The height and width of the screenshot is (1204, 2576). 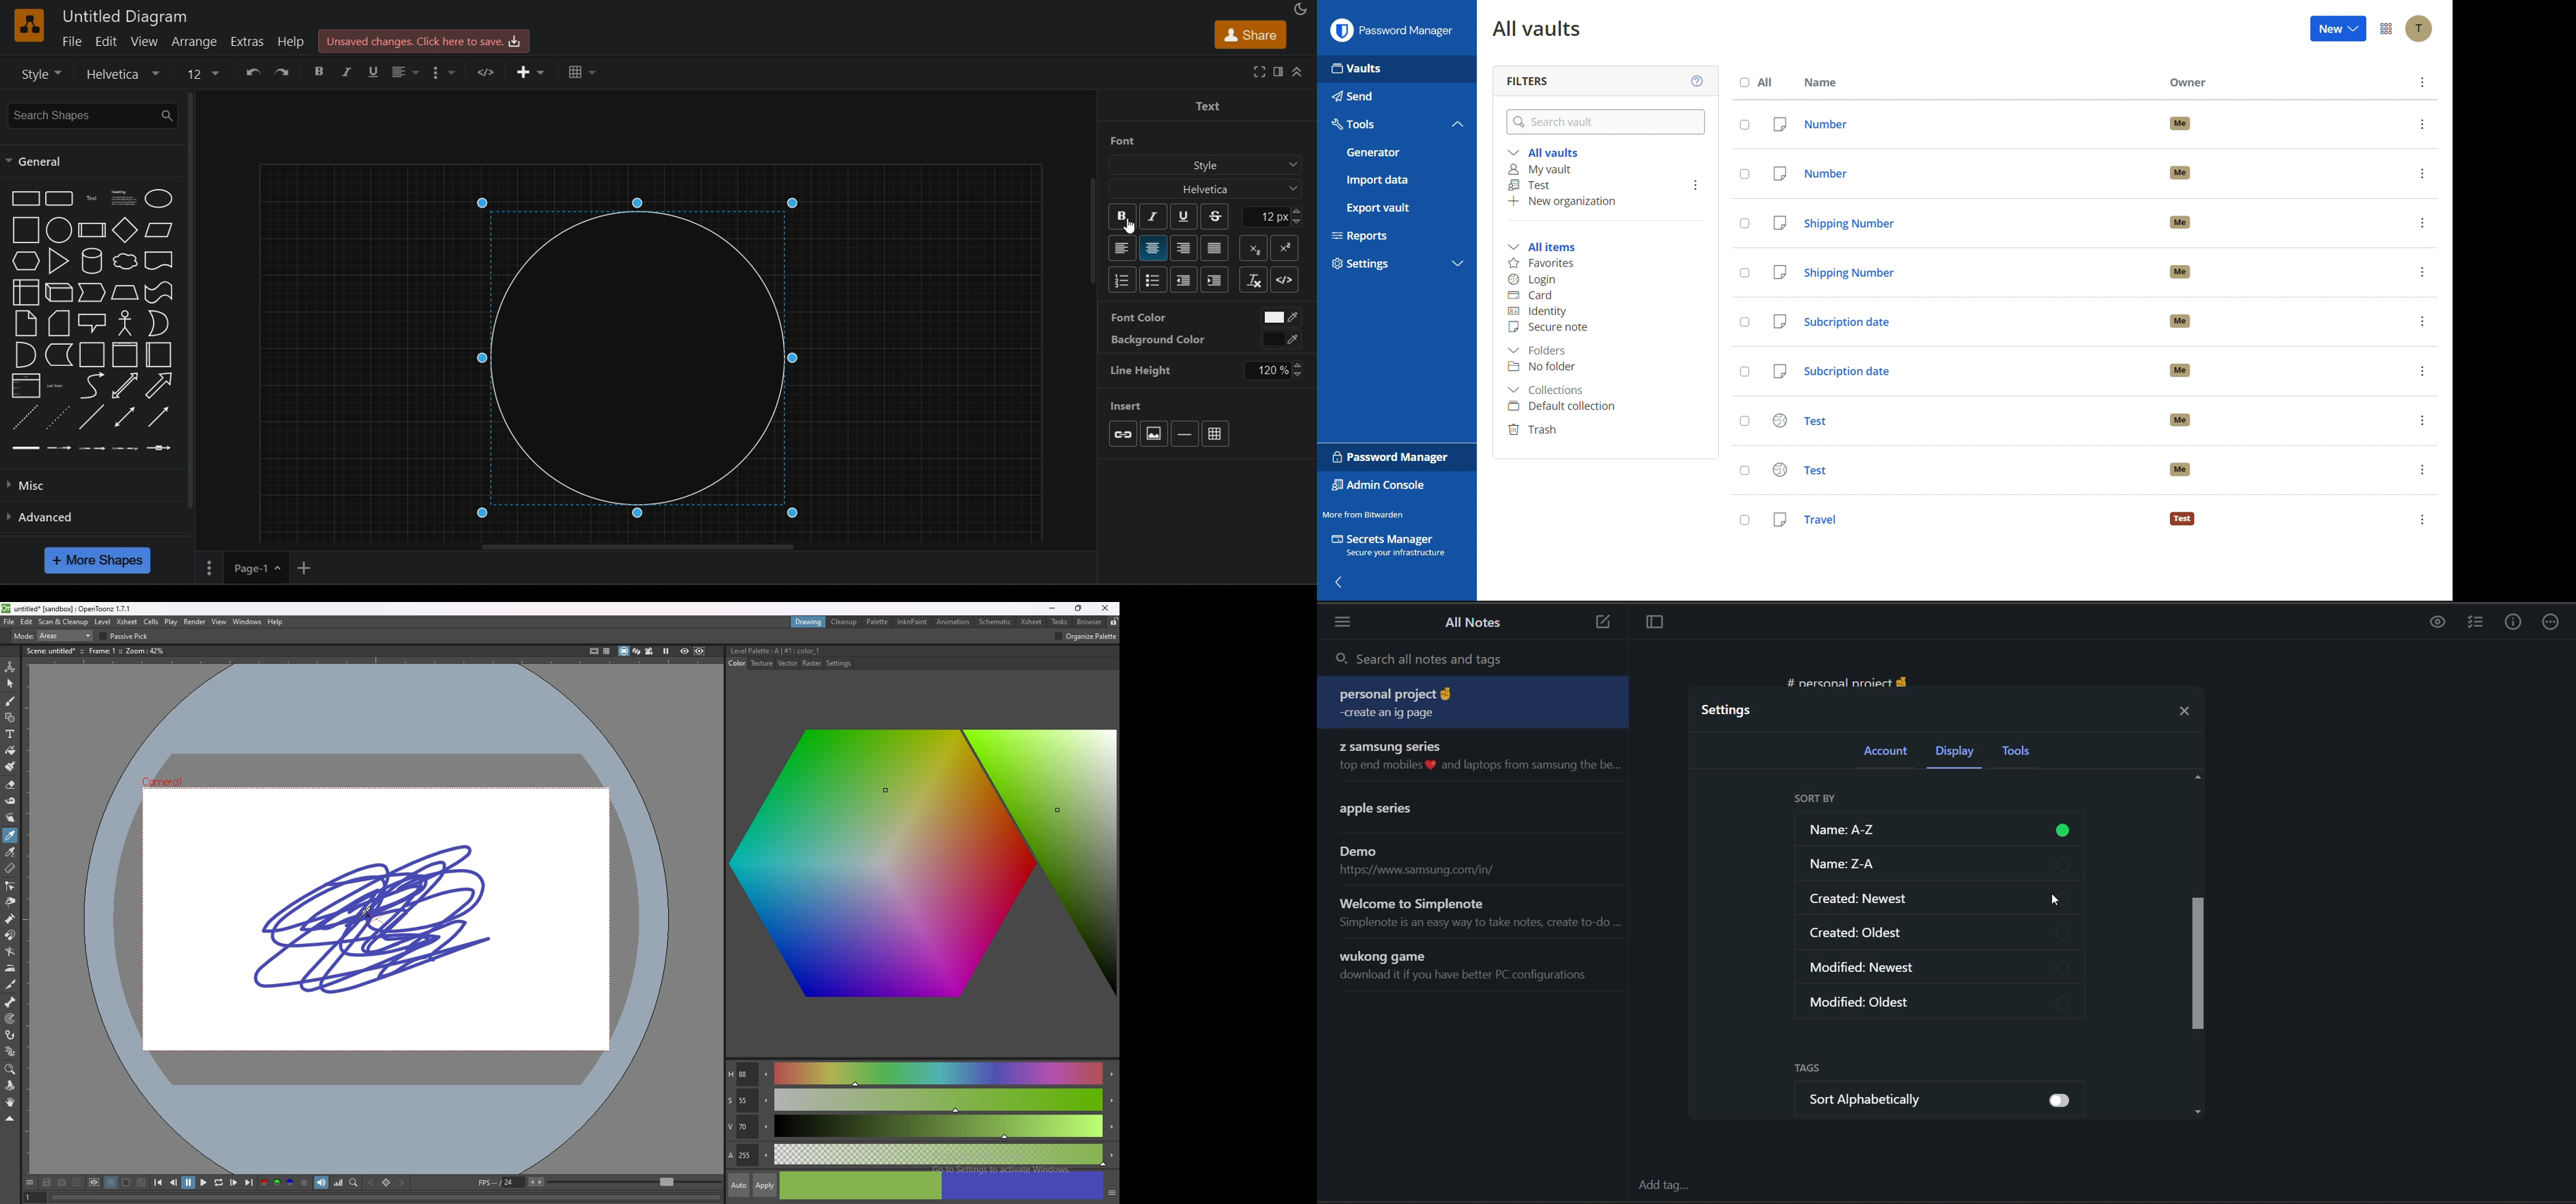 What do you see at coordinates (204, 1182) in the screenshot?
I see `play` at bounding box center [204, 1182].